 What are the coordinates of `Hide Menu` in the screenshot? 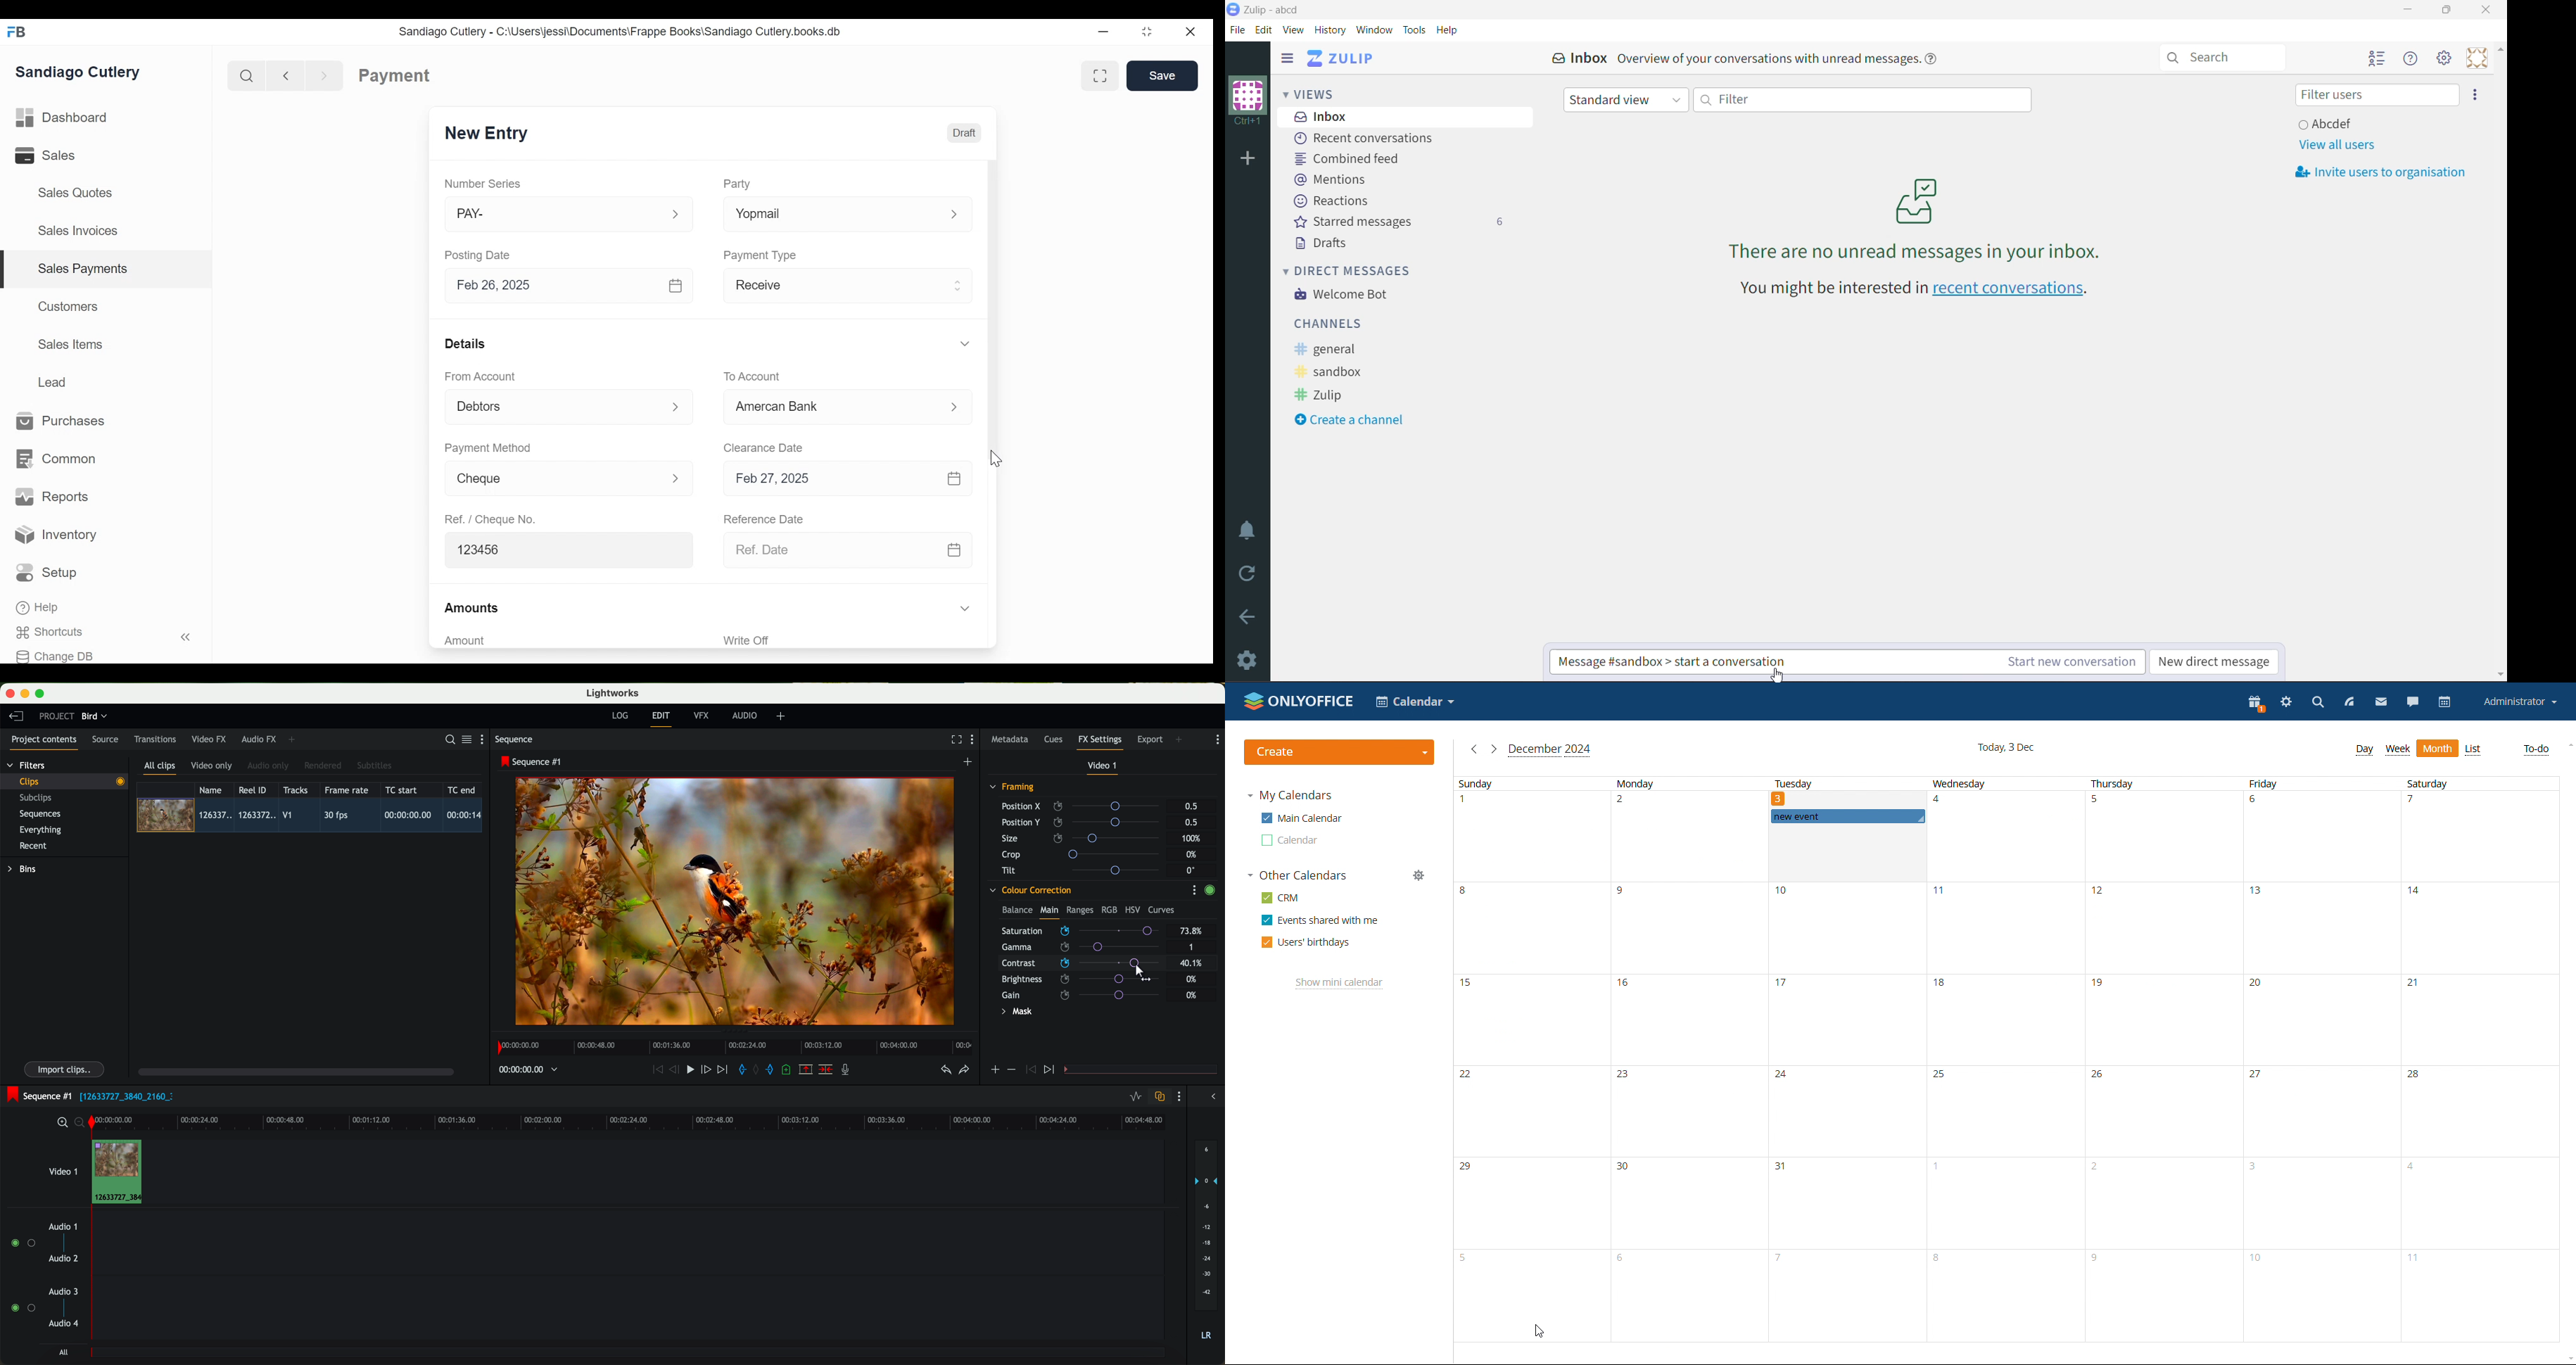 It's located at (2412, 59).